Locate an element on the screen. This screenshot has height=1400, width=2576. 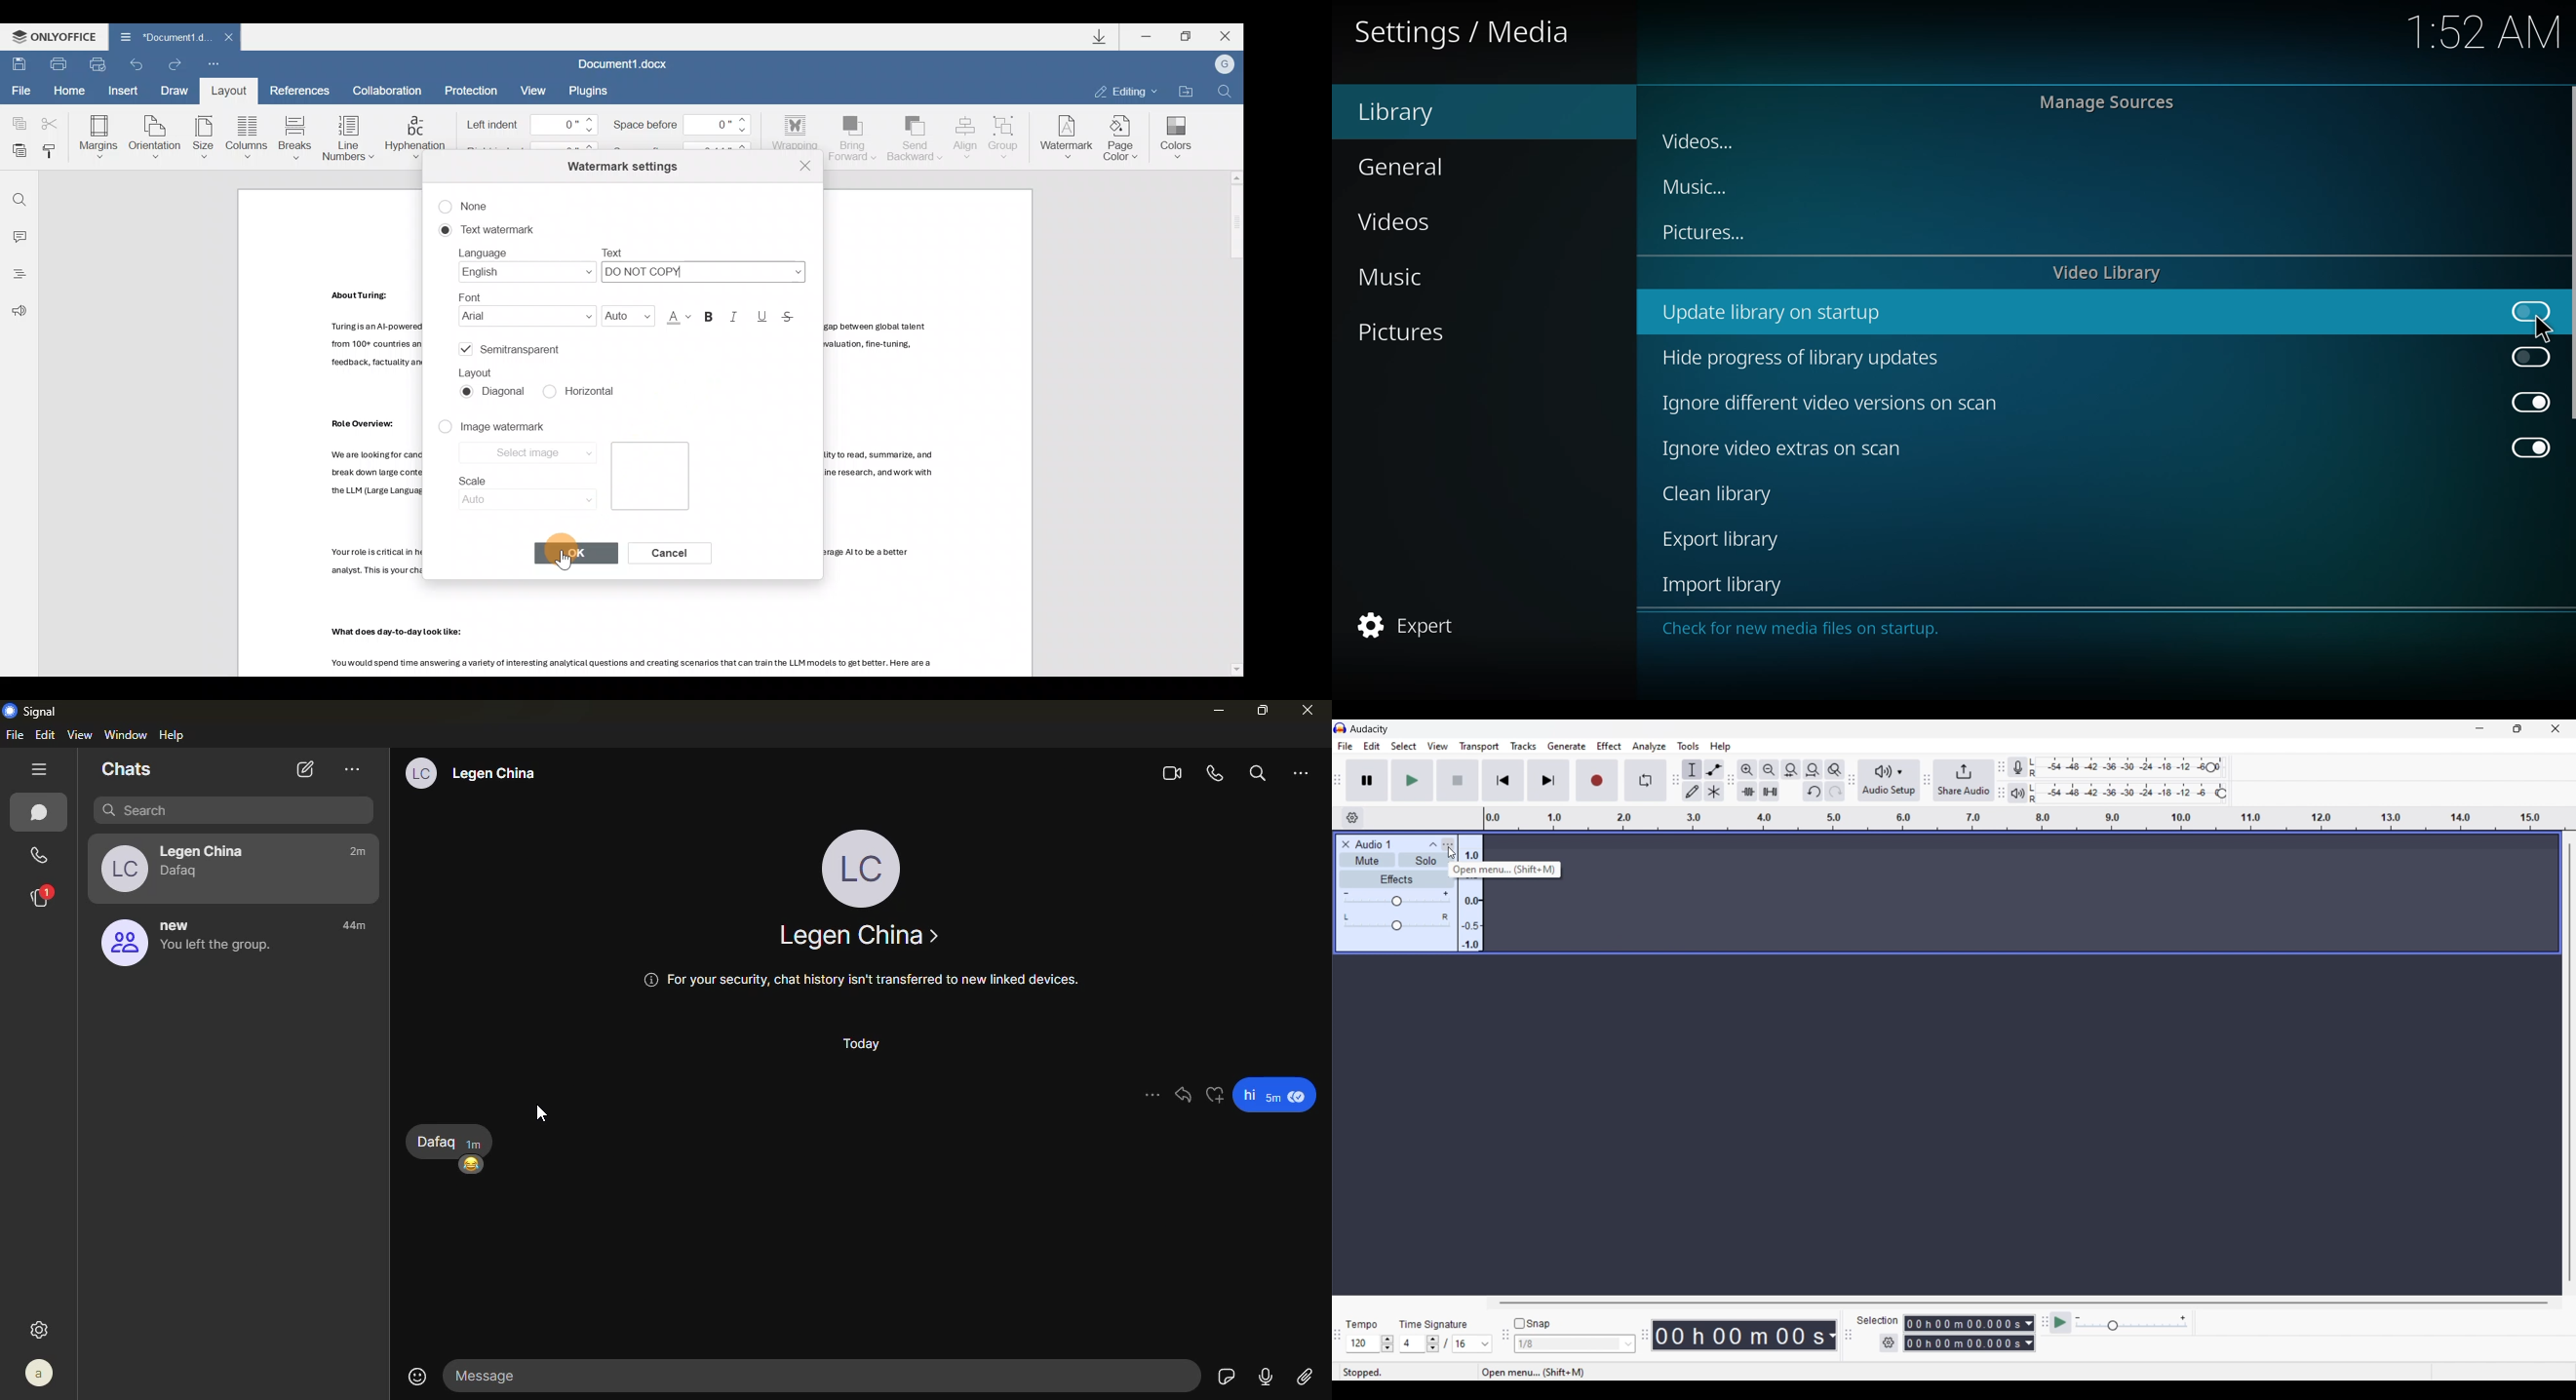
Cut is located at coordinates (50, 121).